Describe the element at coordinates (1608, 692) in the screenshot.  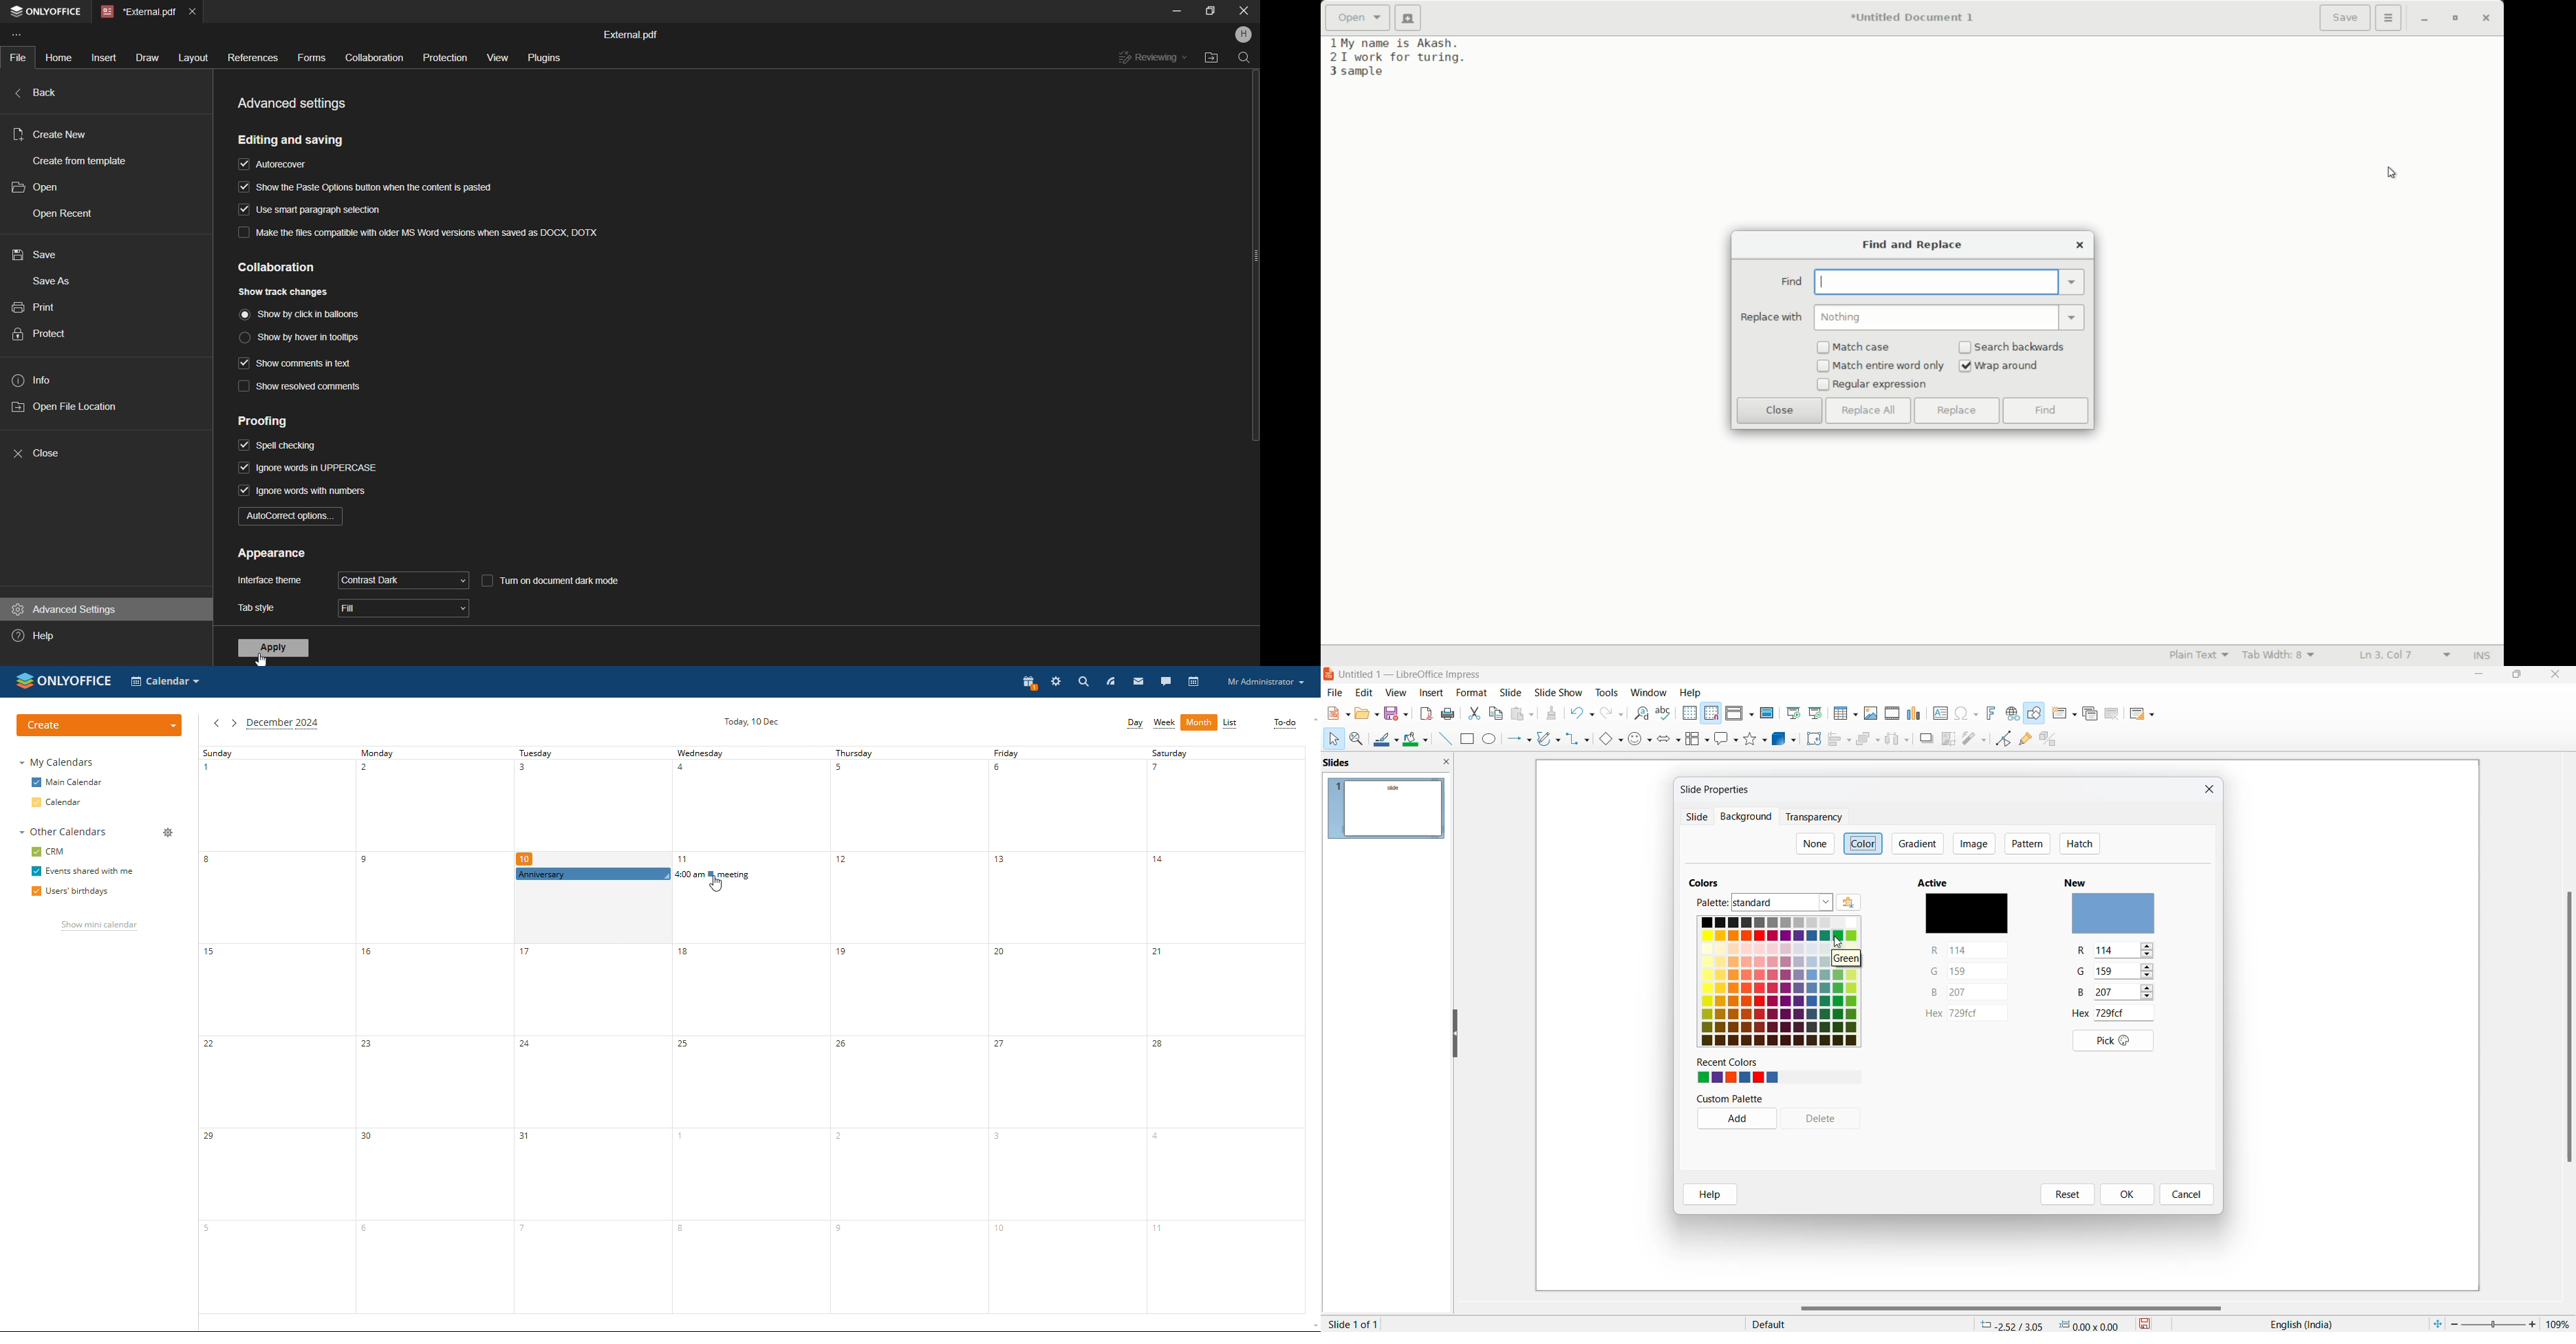
I see `tools` at that location.